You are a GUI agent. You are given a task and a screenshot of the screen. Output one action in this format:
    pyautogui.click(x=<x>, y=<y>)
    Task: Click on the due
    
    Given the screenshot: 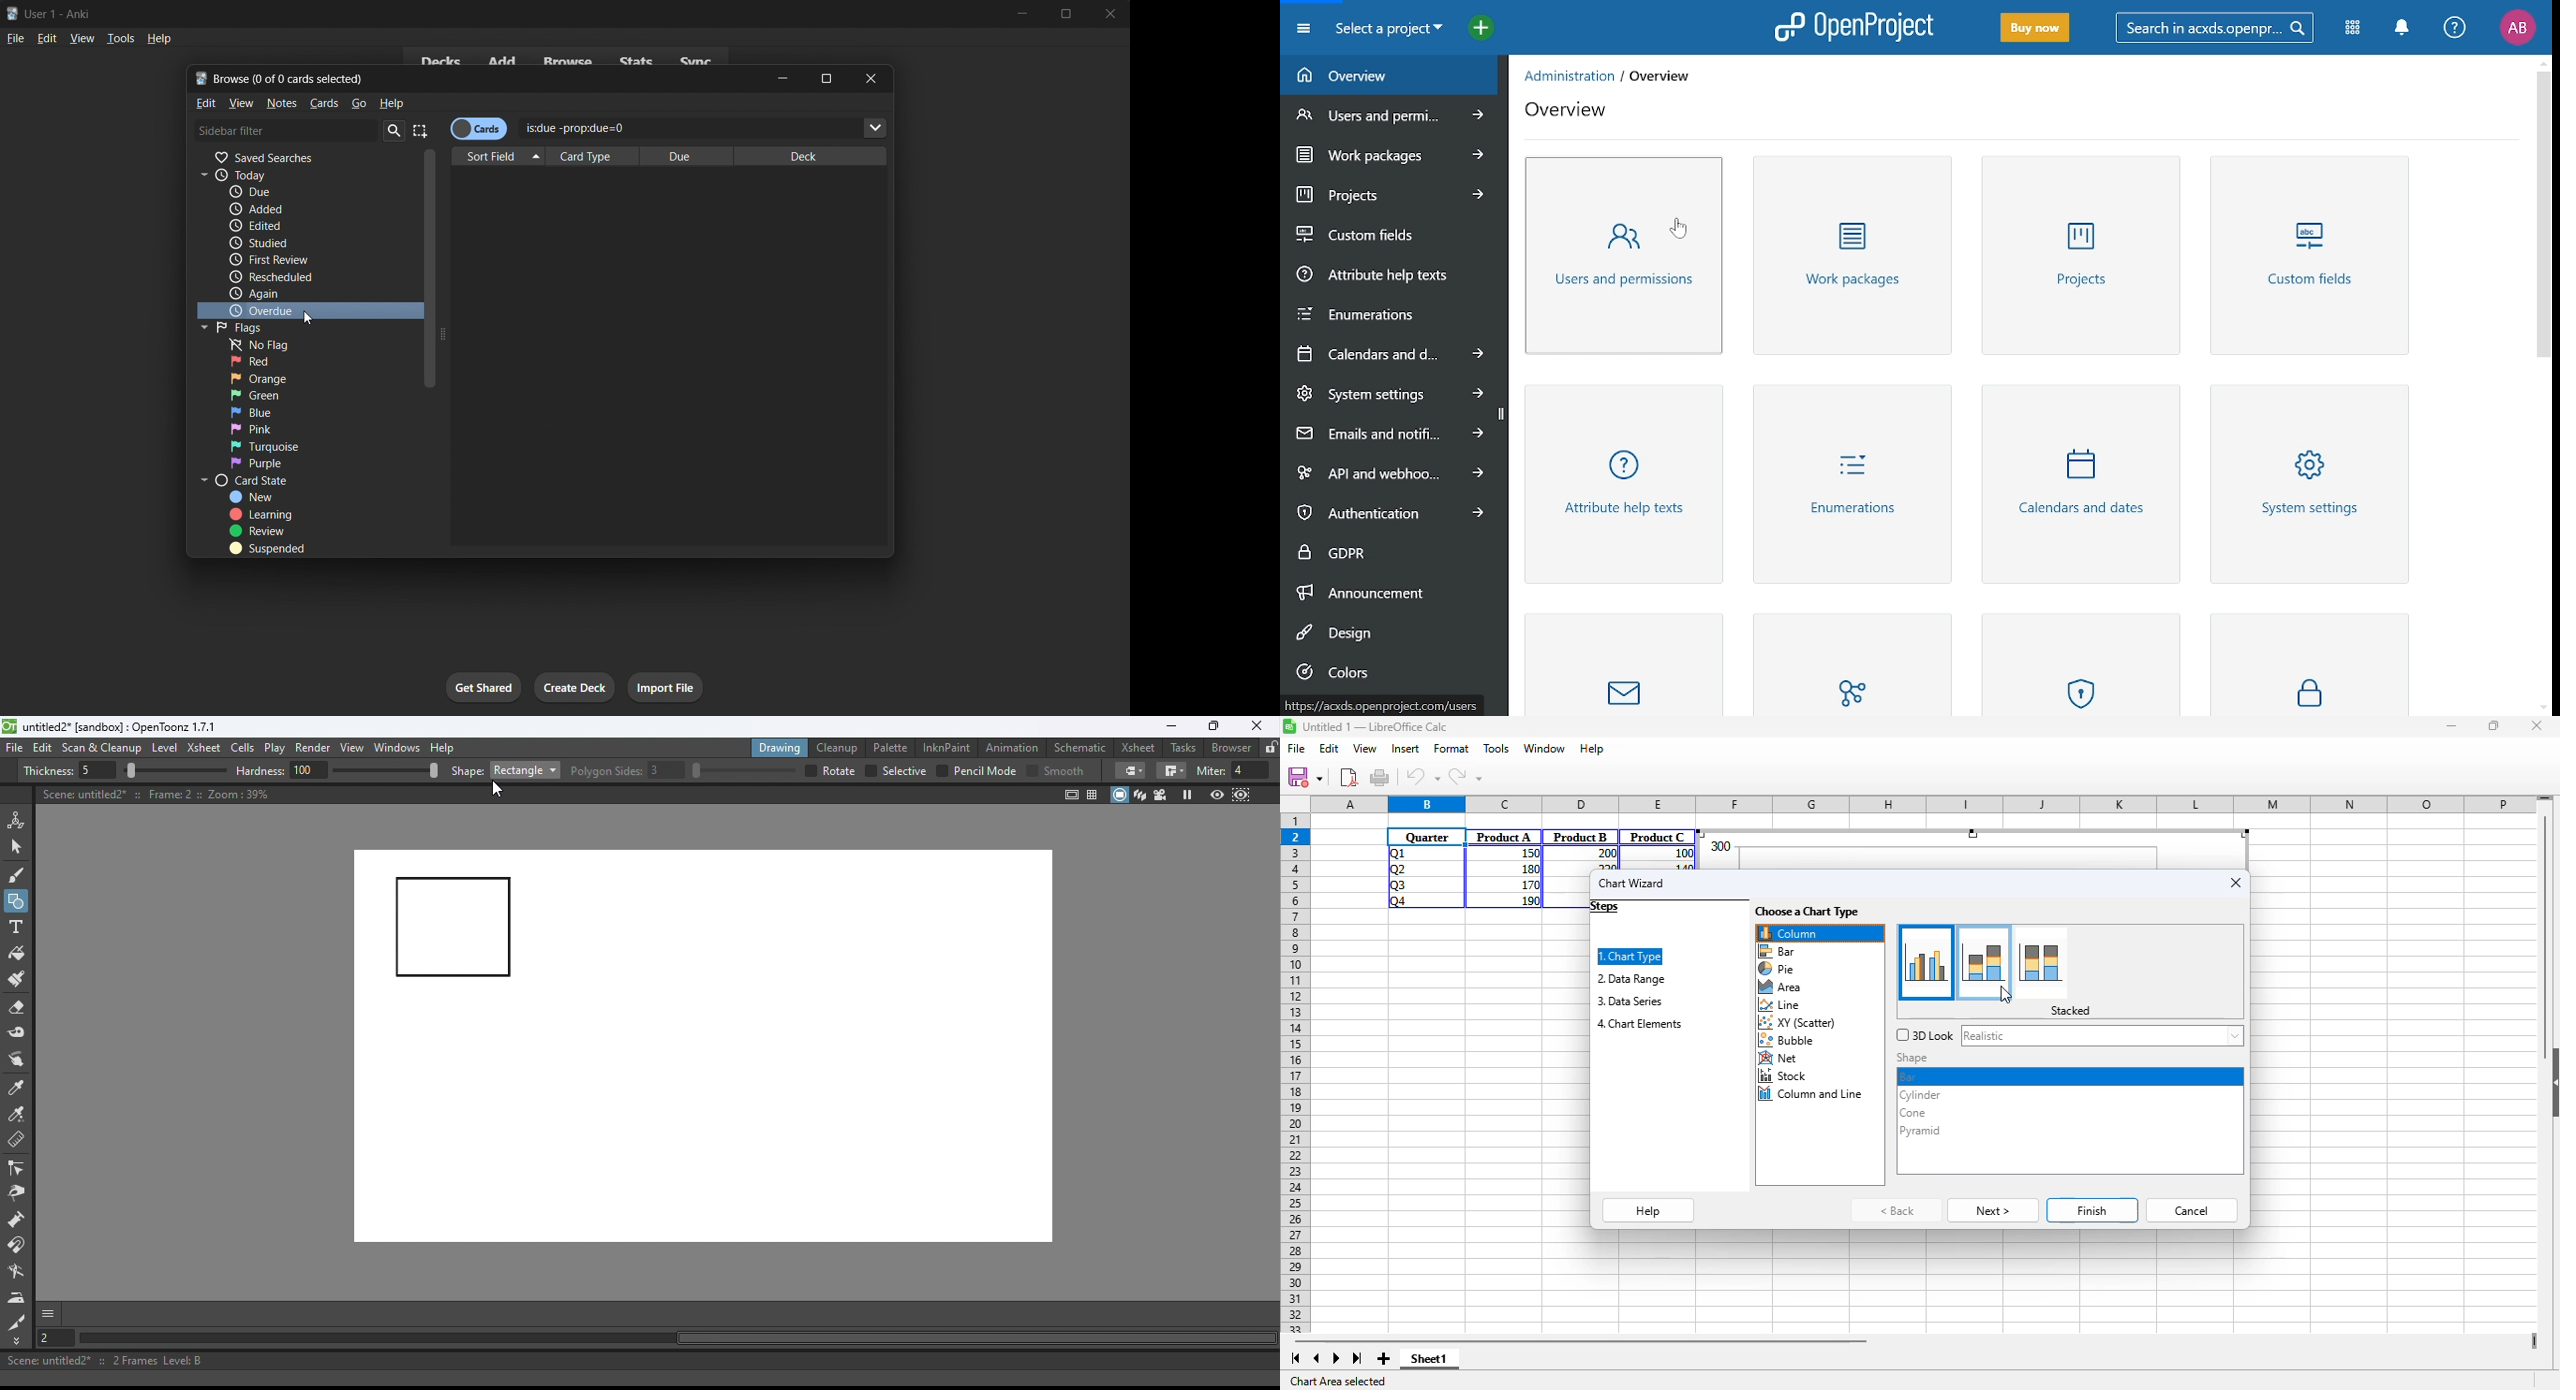 What is the action you would take?
    pyautogui.click(x=683, y=155)
    